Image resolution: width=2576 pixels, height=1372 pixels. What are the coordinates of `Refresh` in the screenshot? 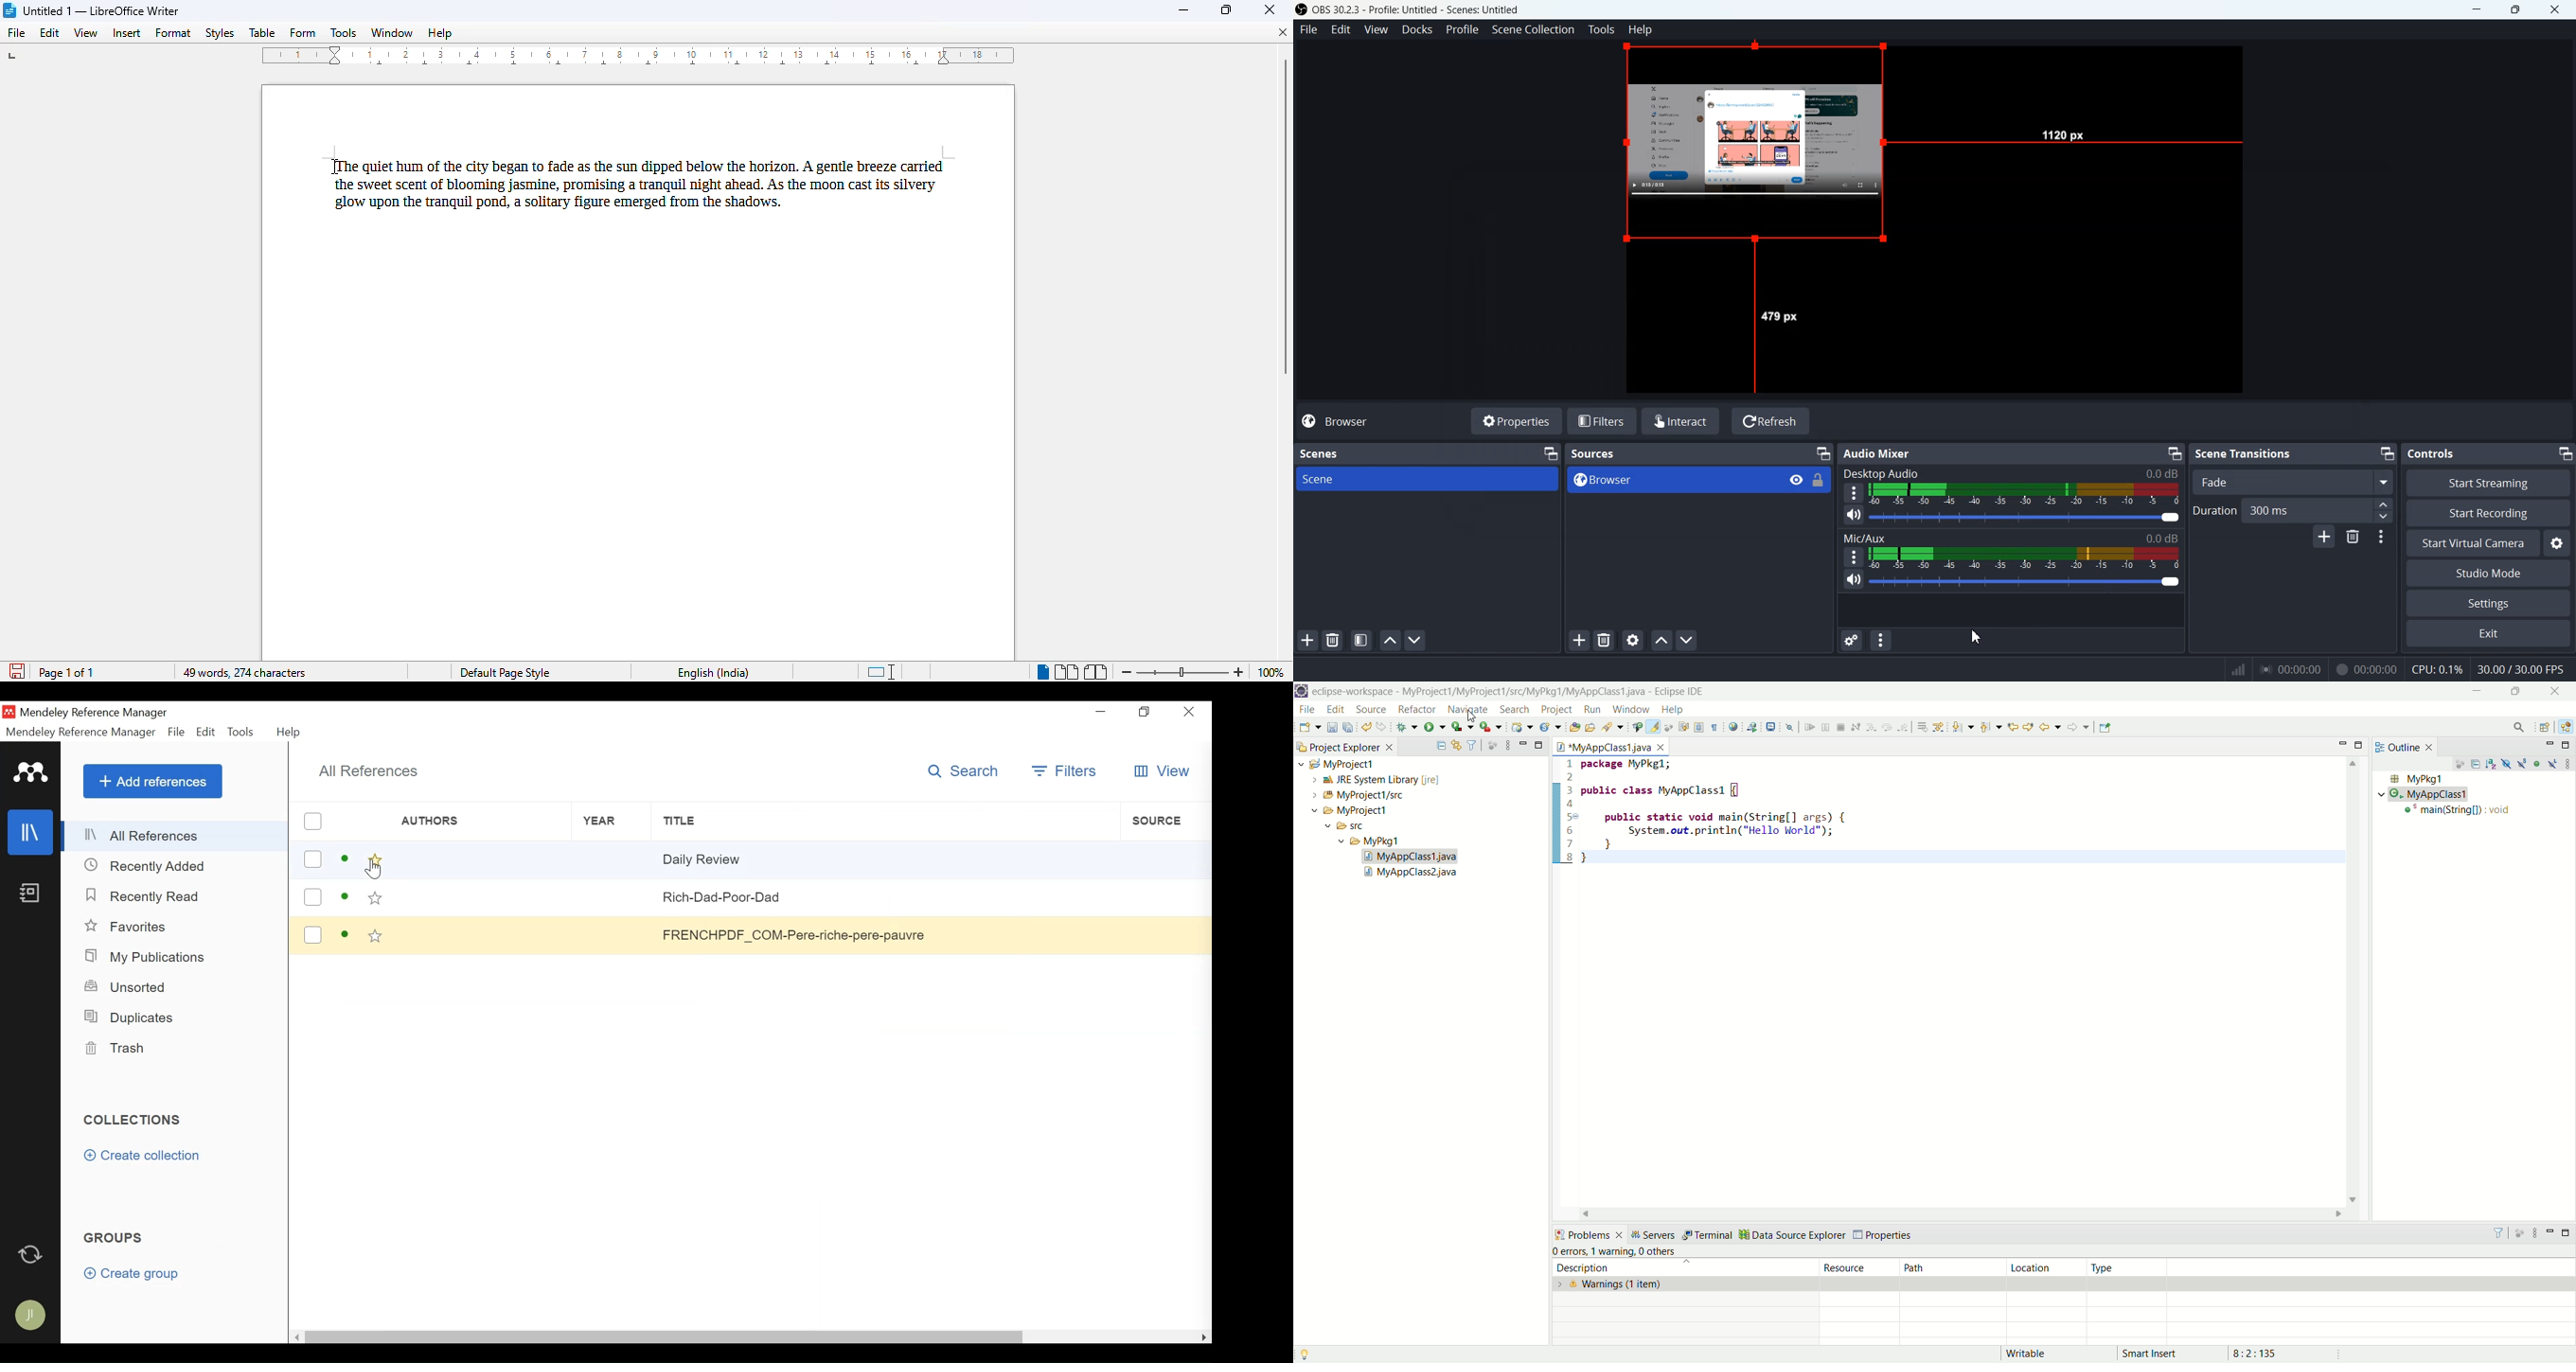 It's located at (1771, 420).